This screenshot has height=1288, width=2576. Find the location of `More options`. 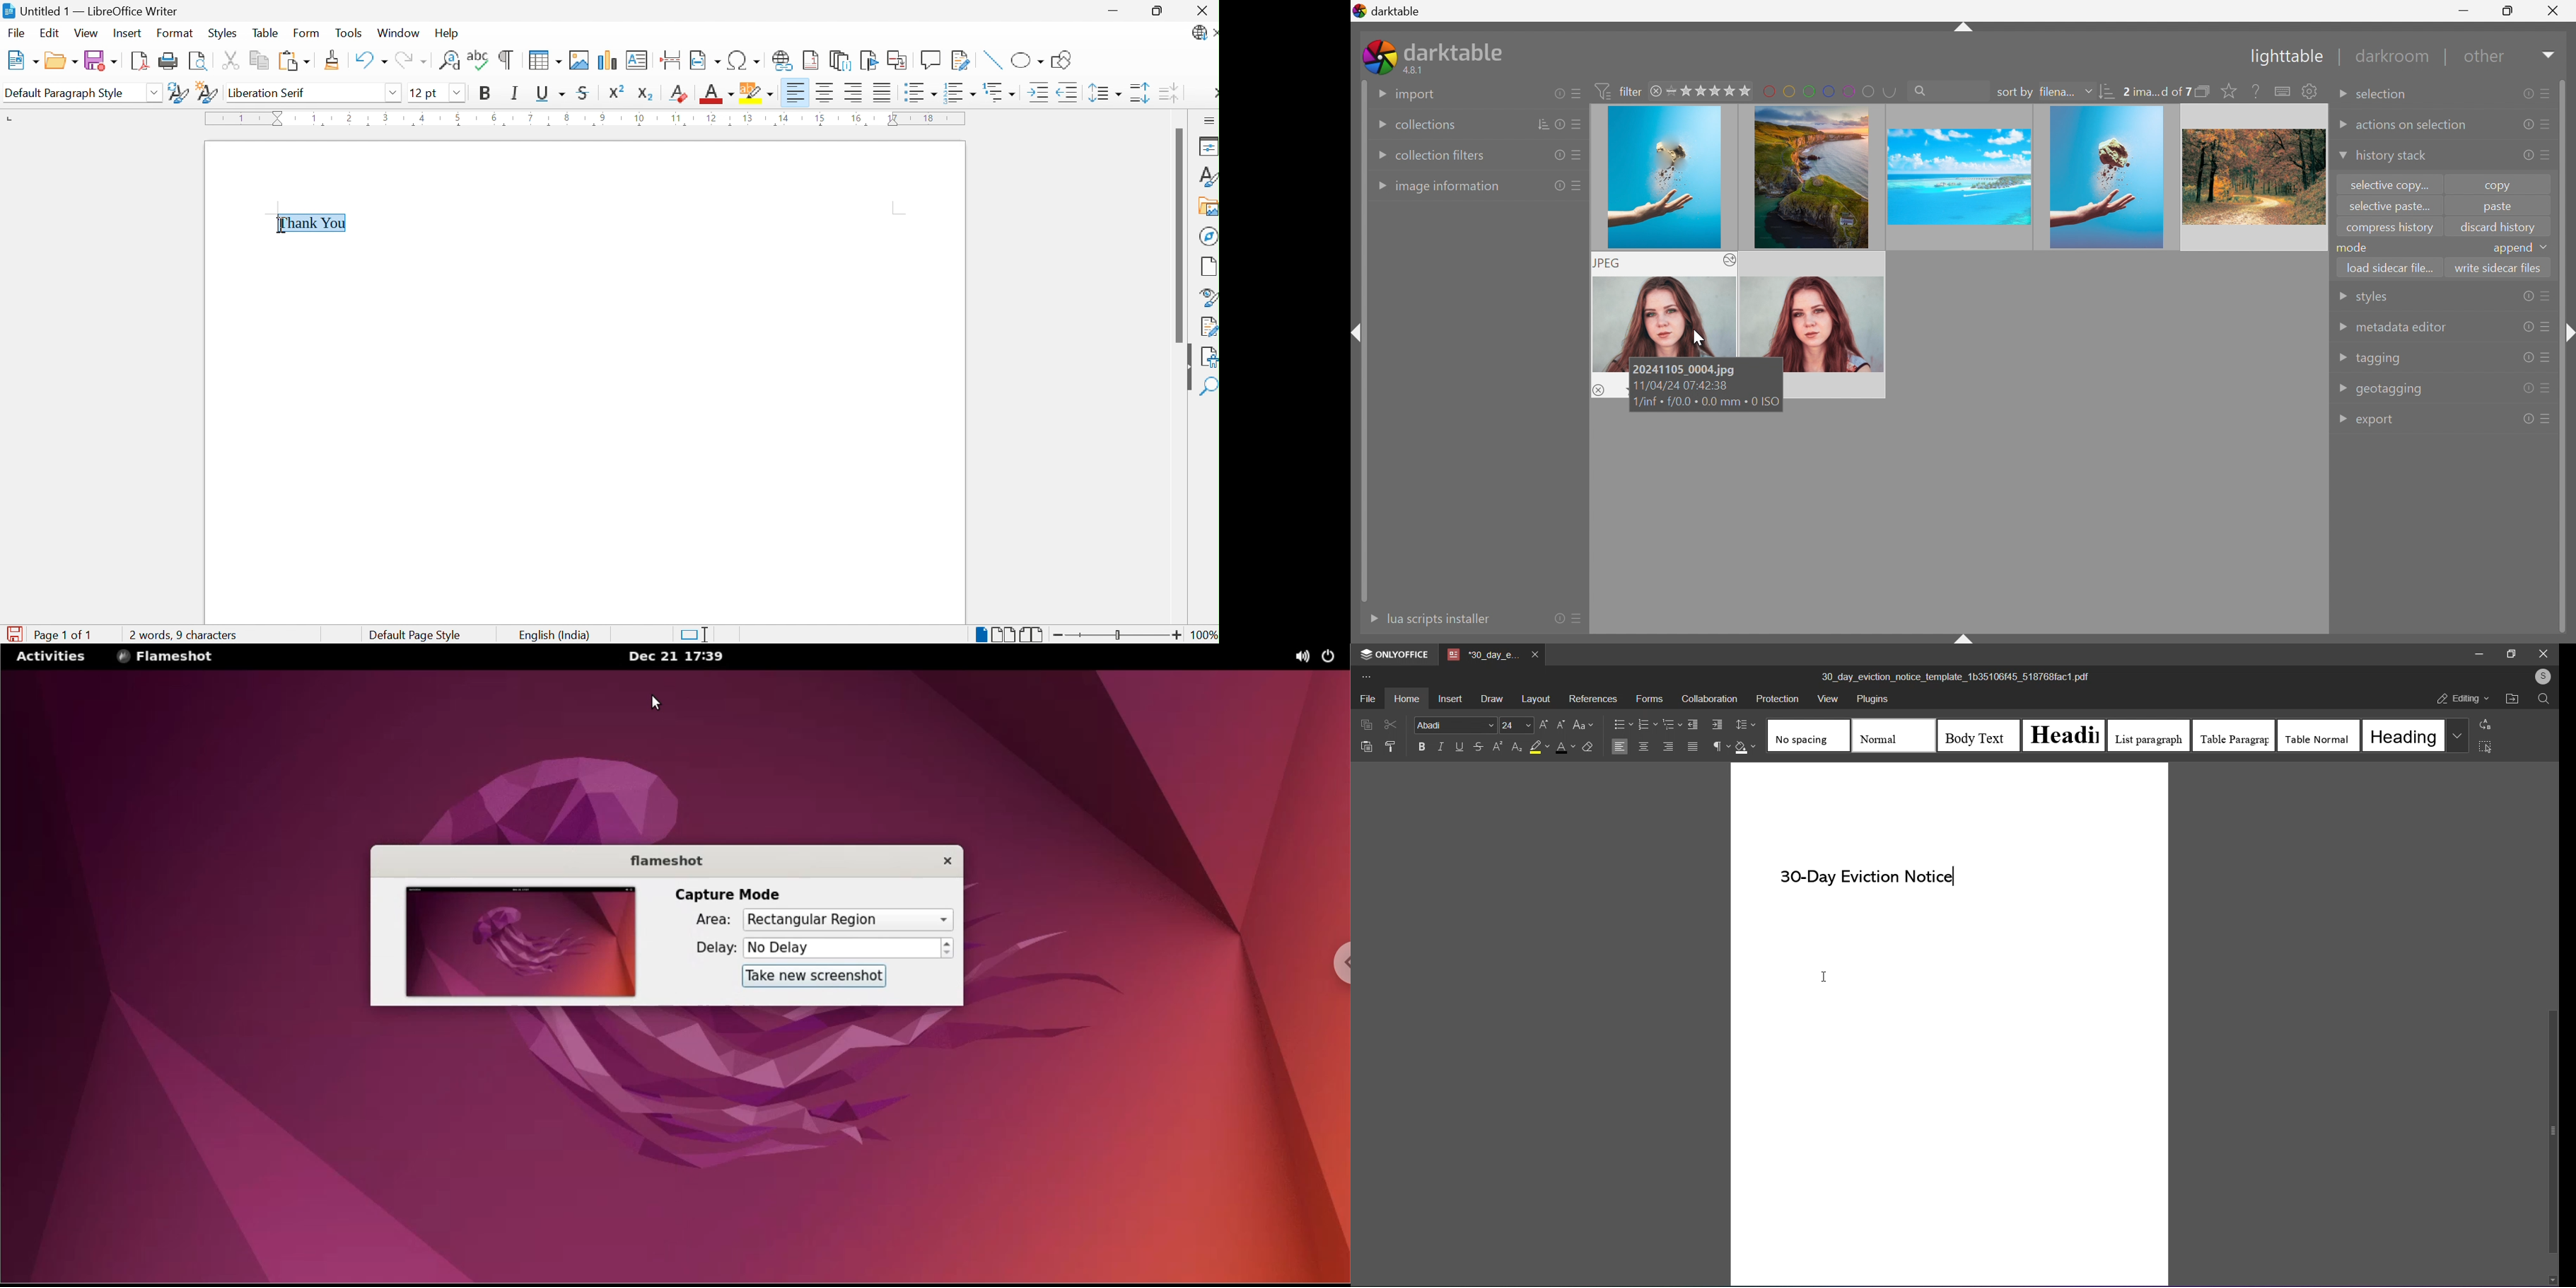

More options is located at coordinates (1728, 260).